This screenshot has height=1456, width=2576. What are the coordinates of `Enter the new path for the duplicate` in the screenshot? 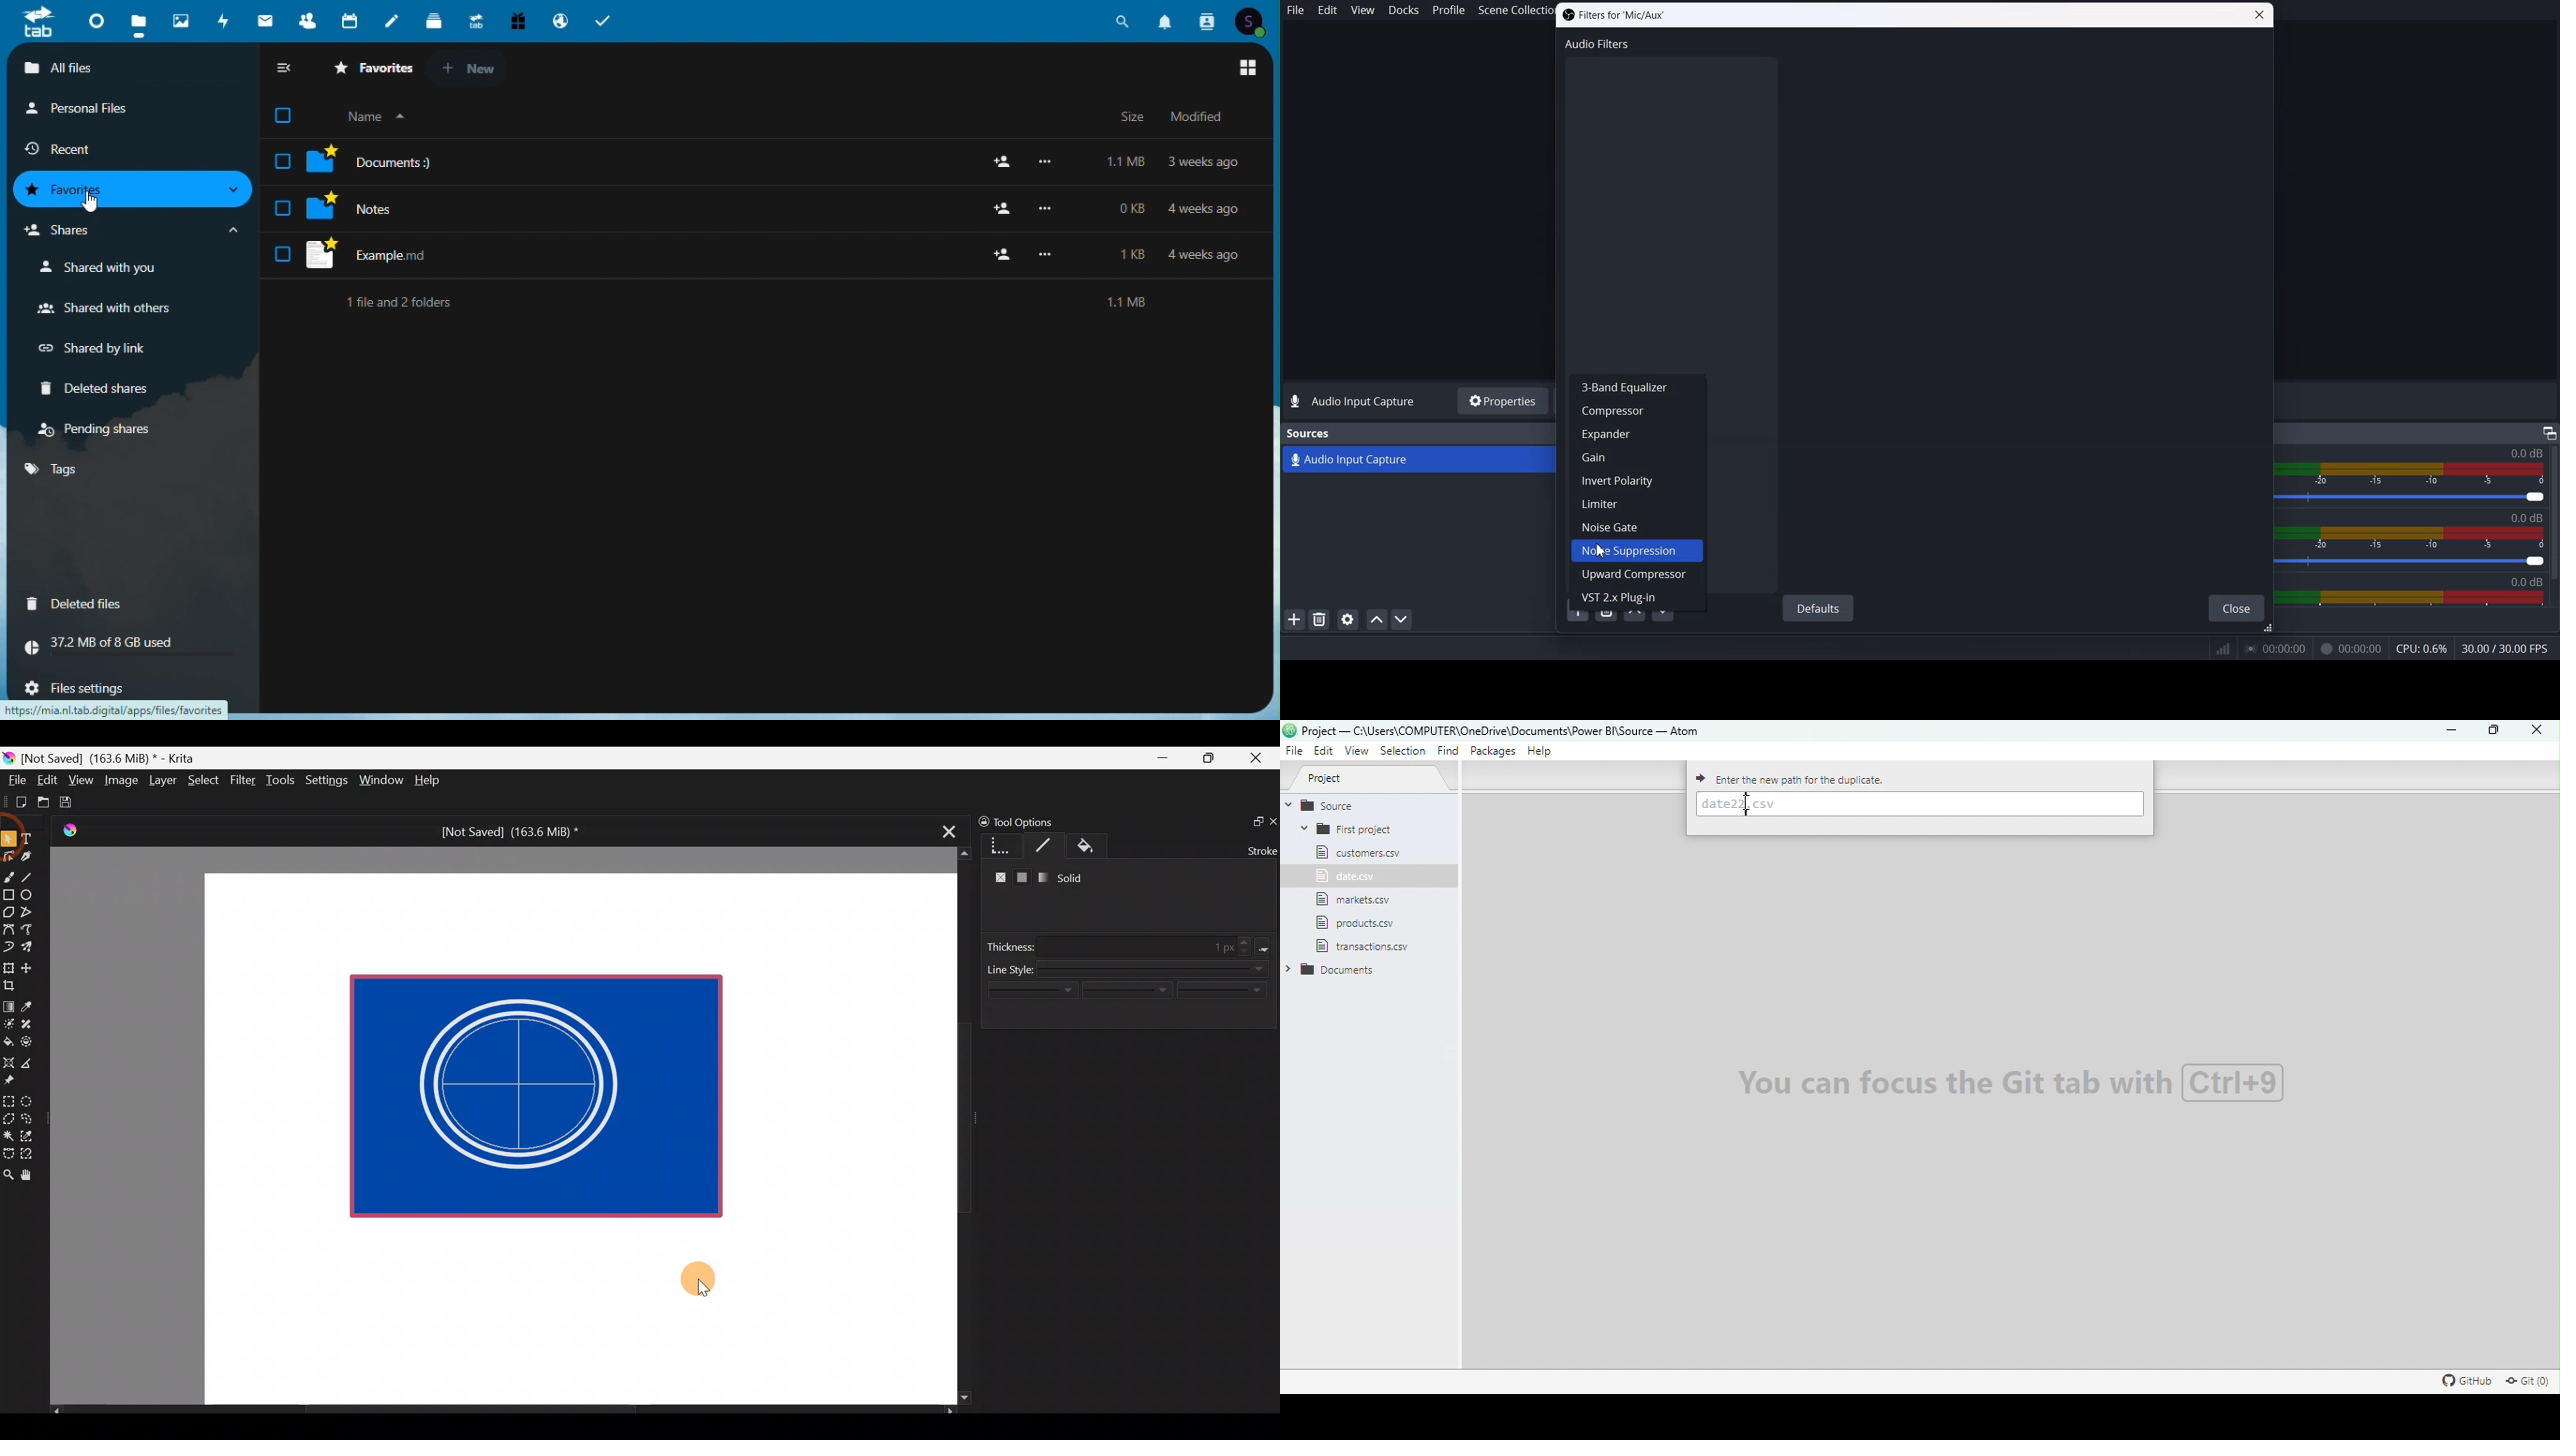 It's located at (1794, 778).